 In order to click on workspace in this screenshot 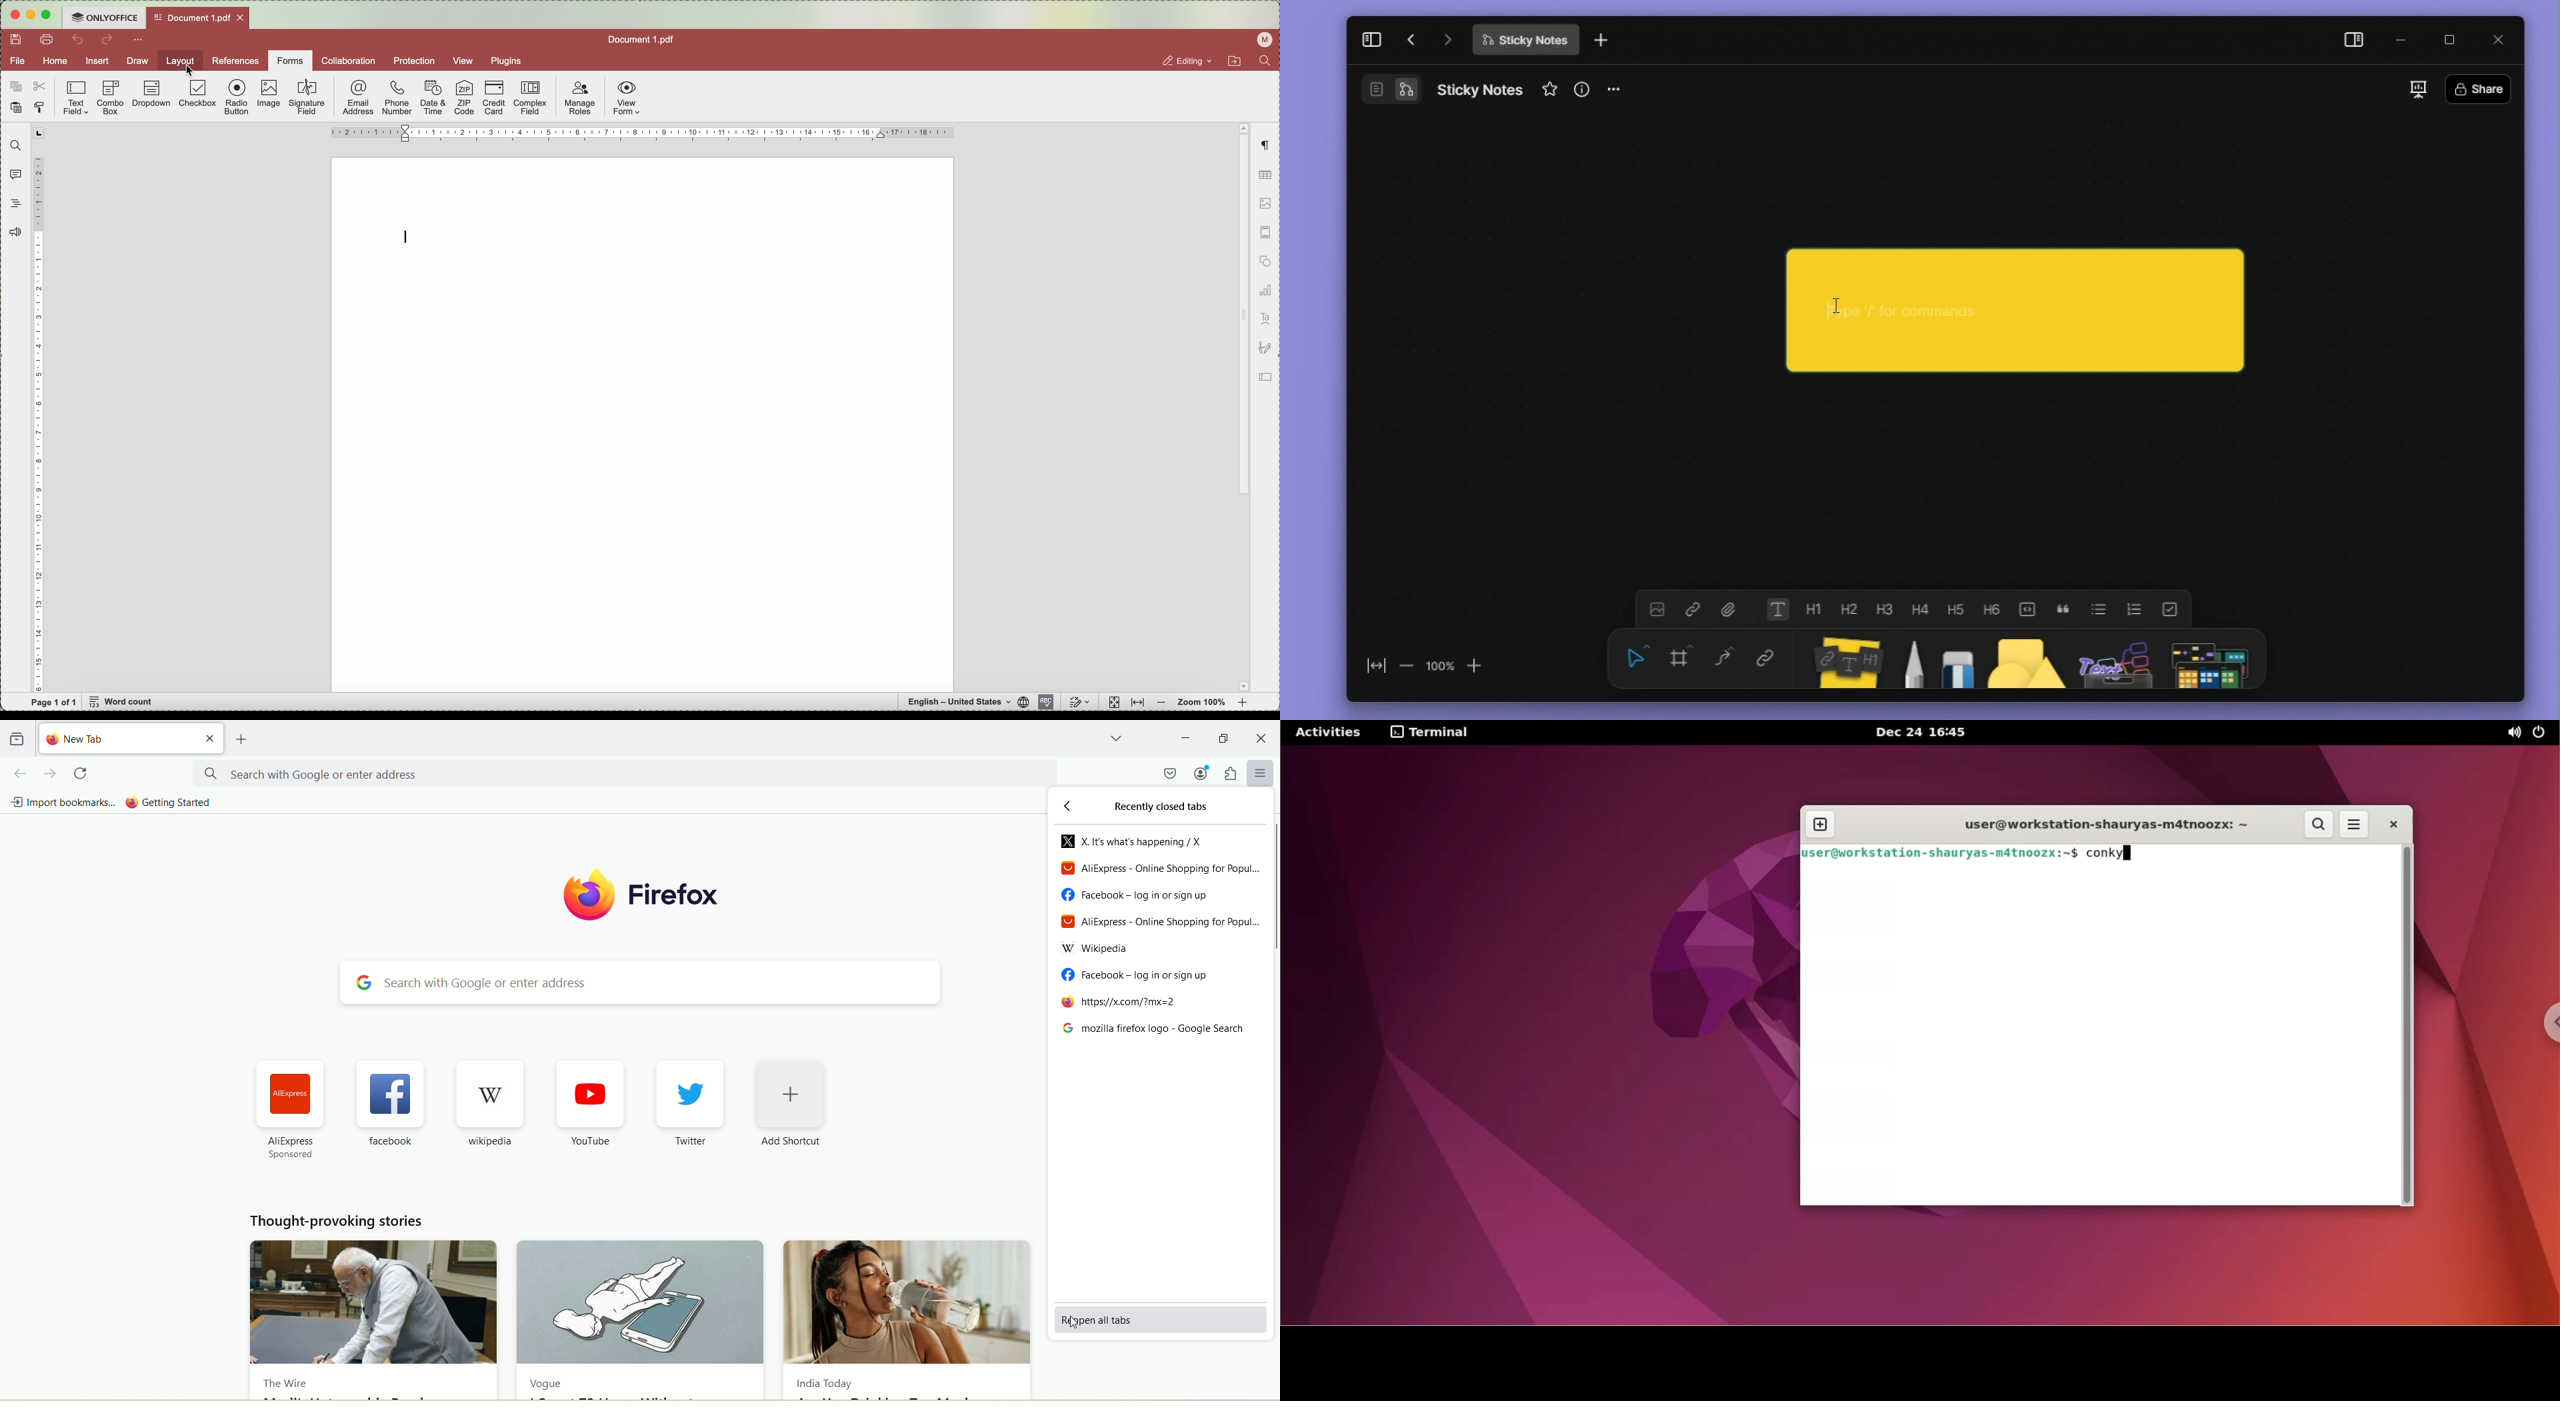, I will do `click(643, 424)`.